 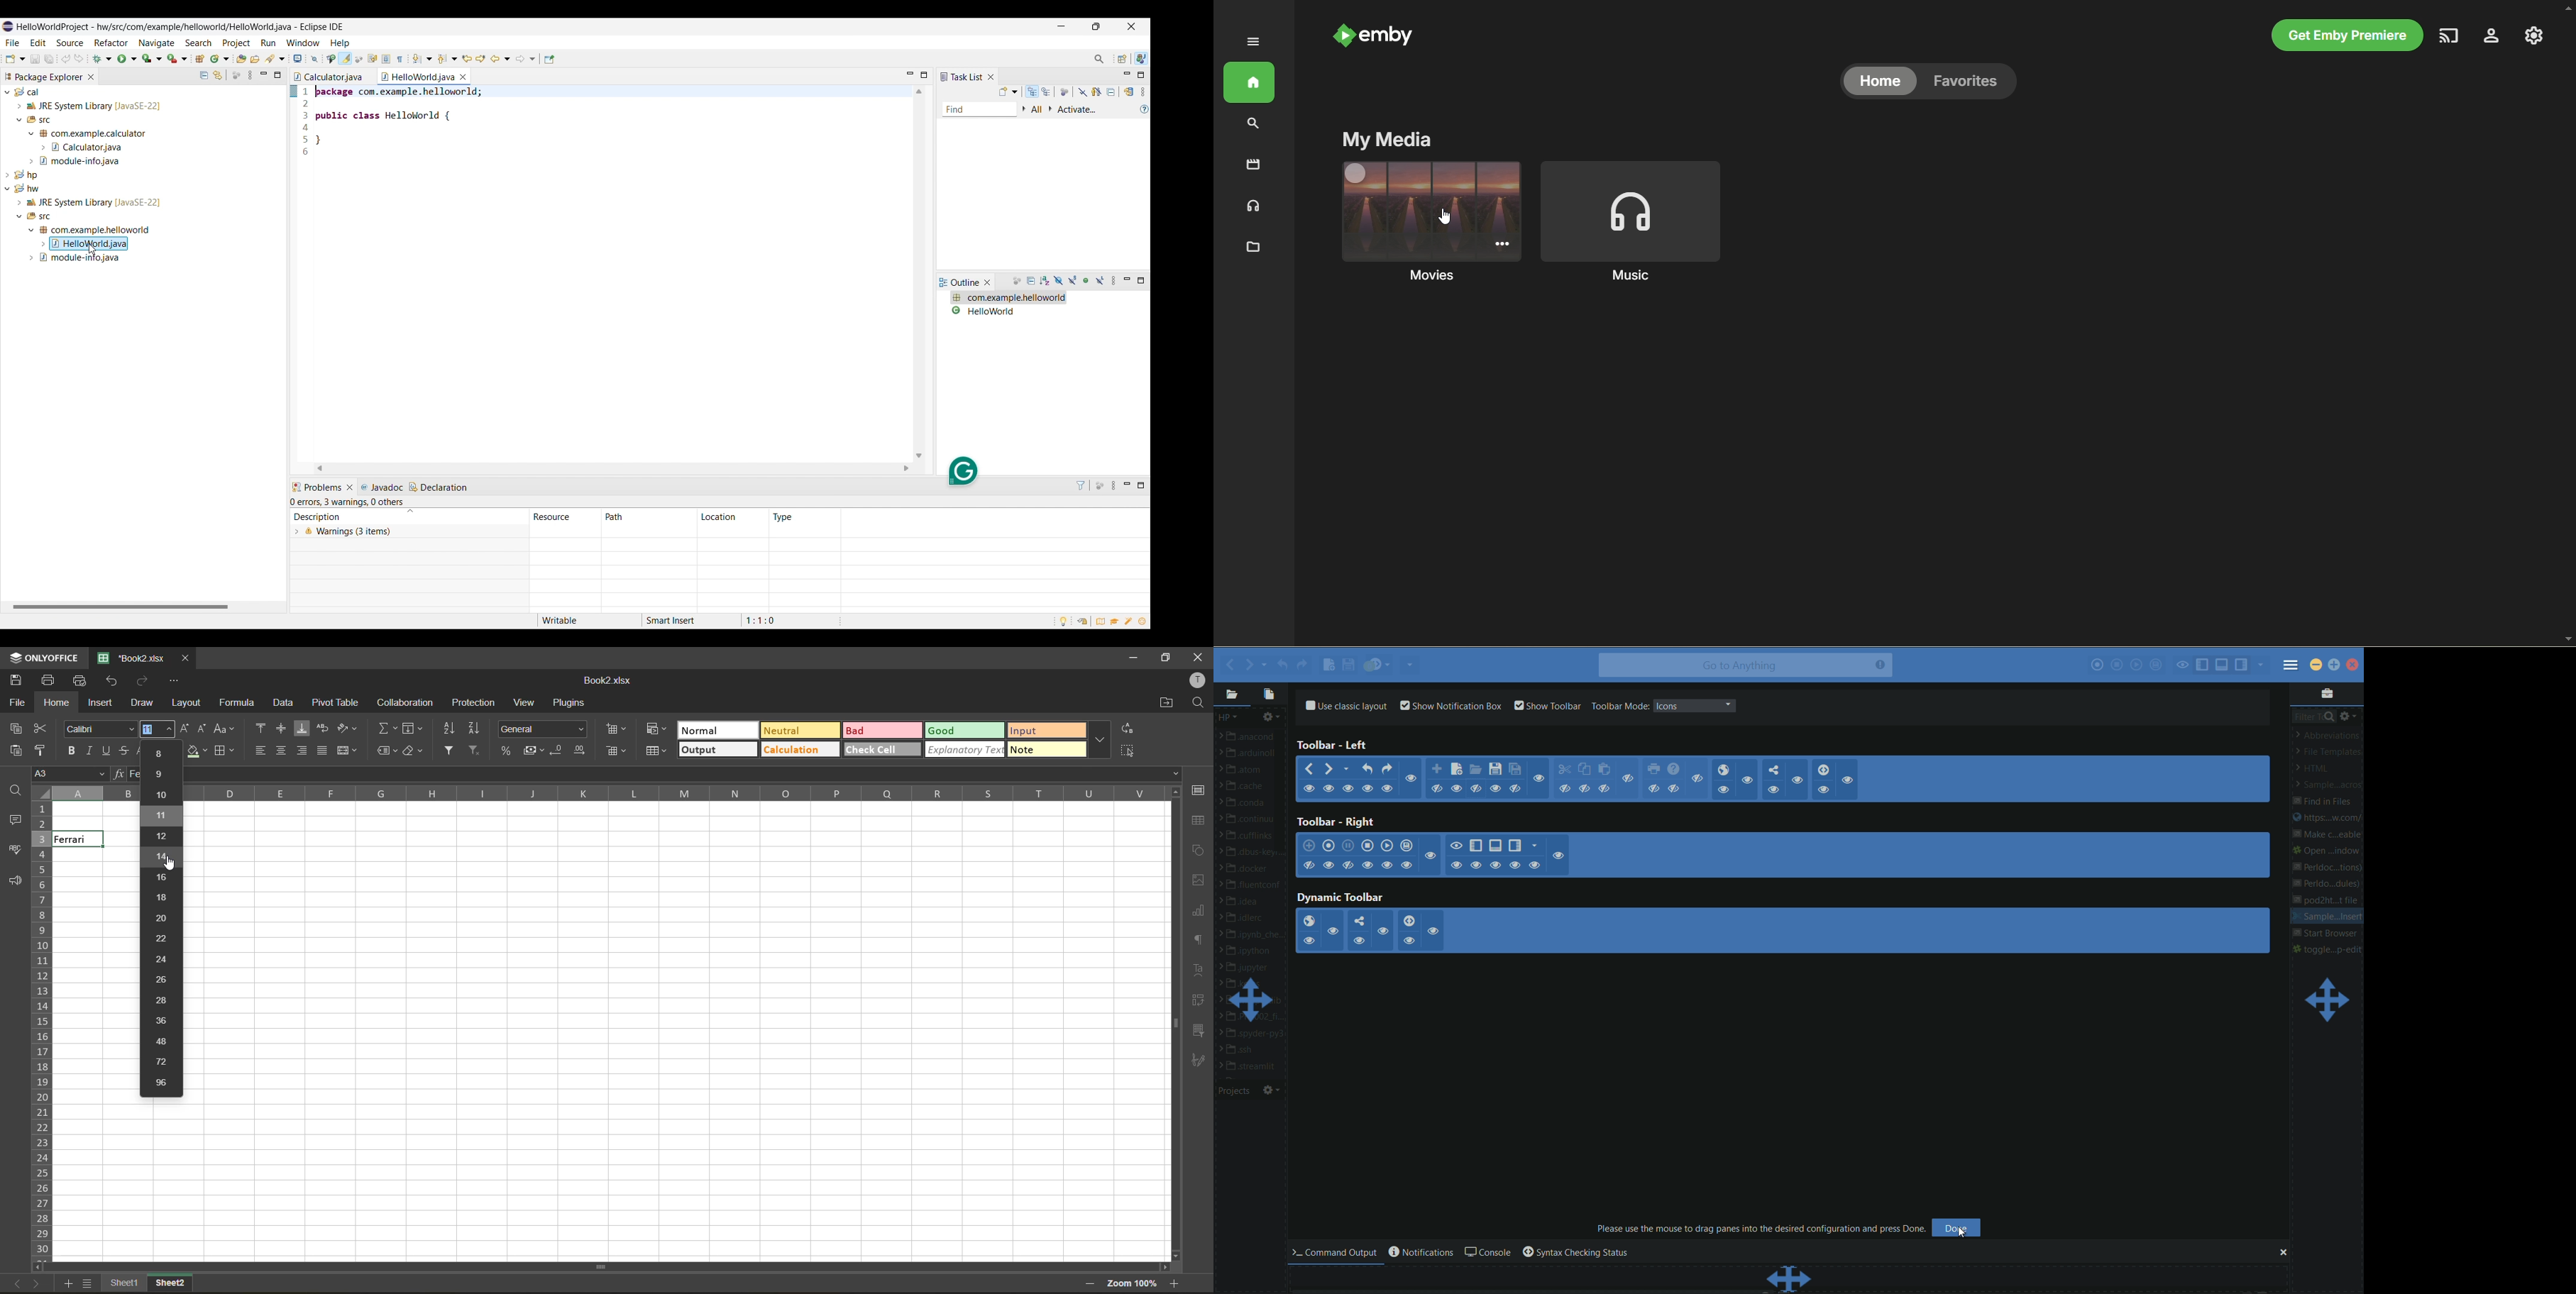 I want to click on profile, so click(x=1199, y=680).